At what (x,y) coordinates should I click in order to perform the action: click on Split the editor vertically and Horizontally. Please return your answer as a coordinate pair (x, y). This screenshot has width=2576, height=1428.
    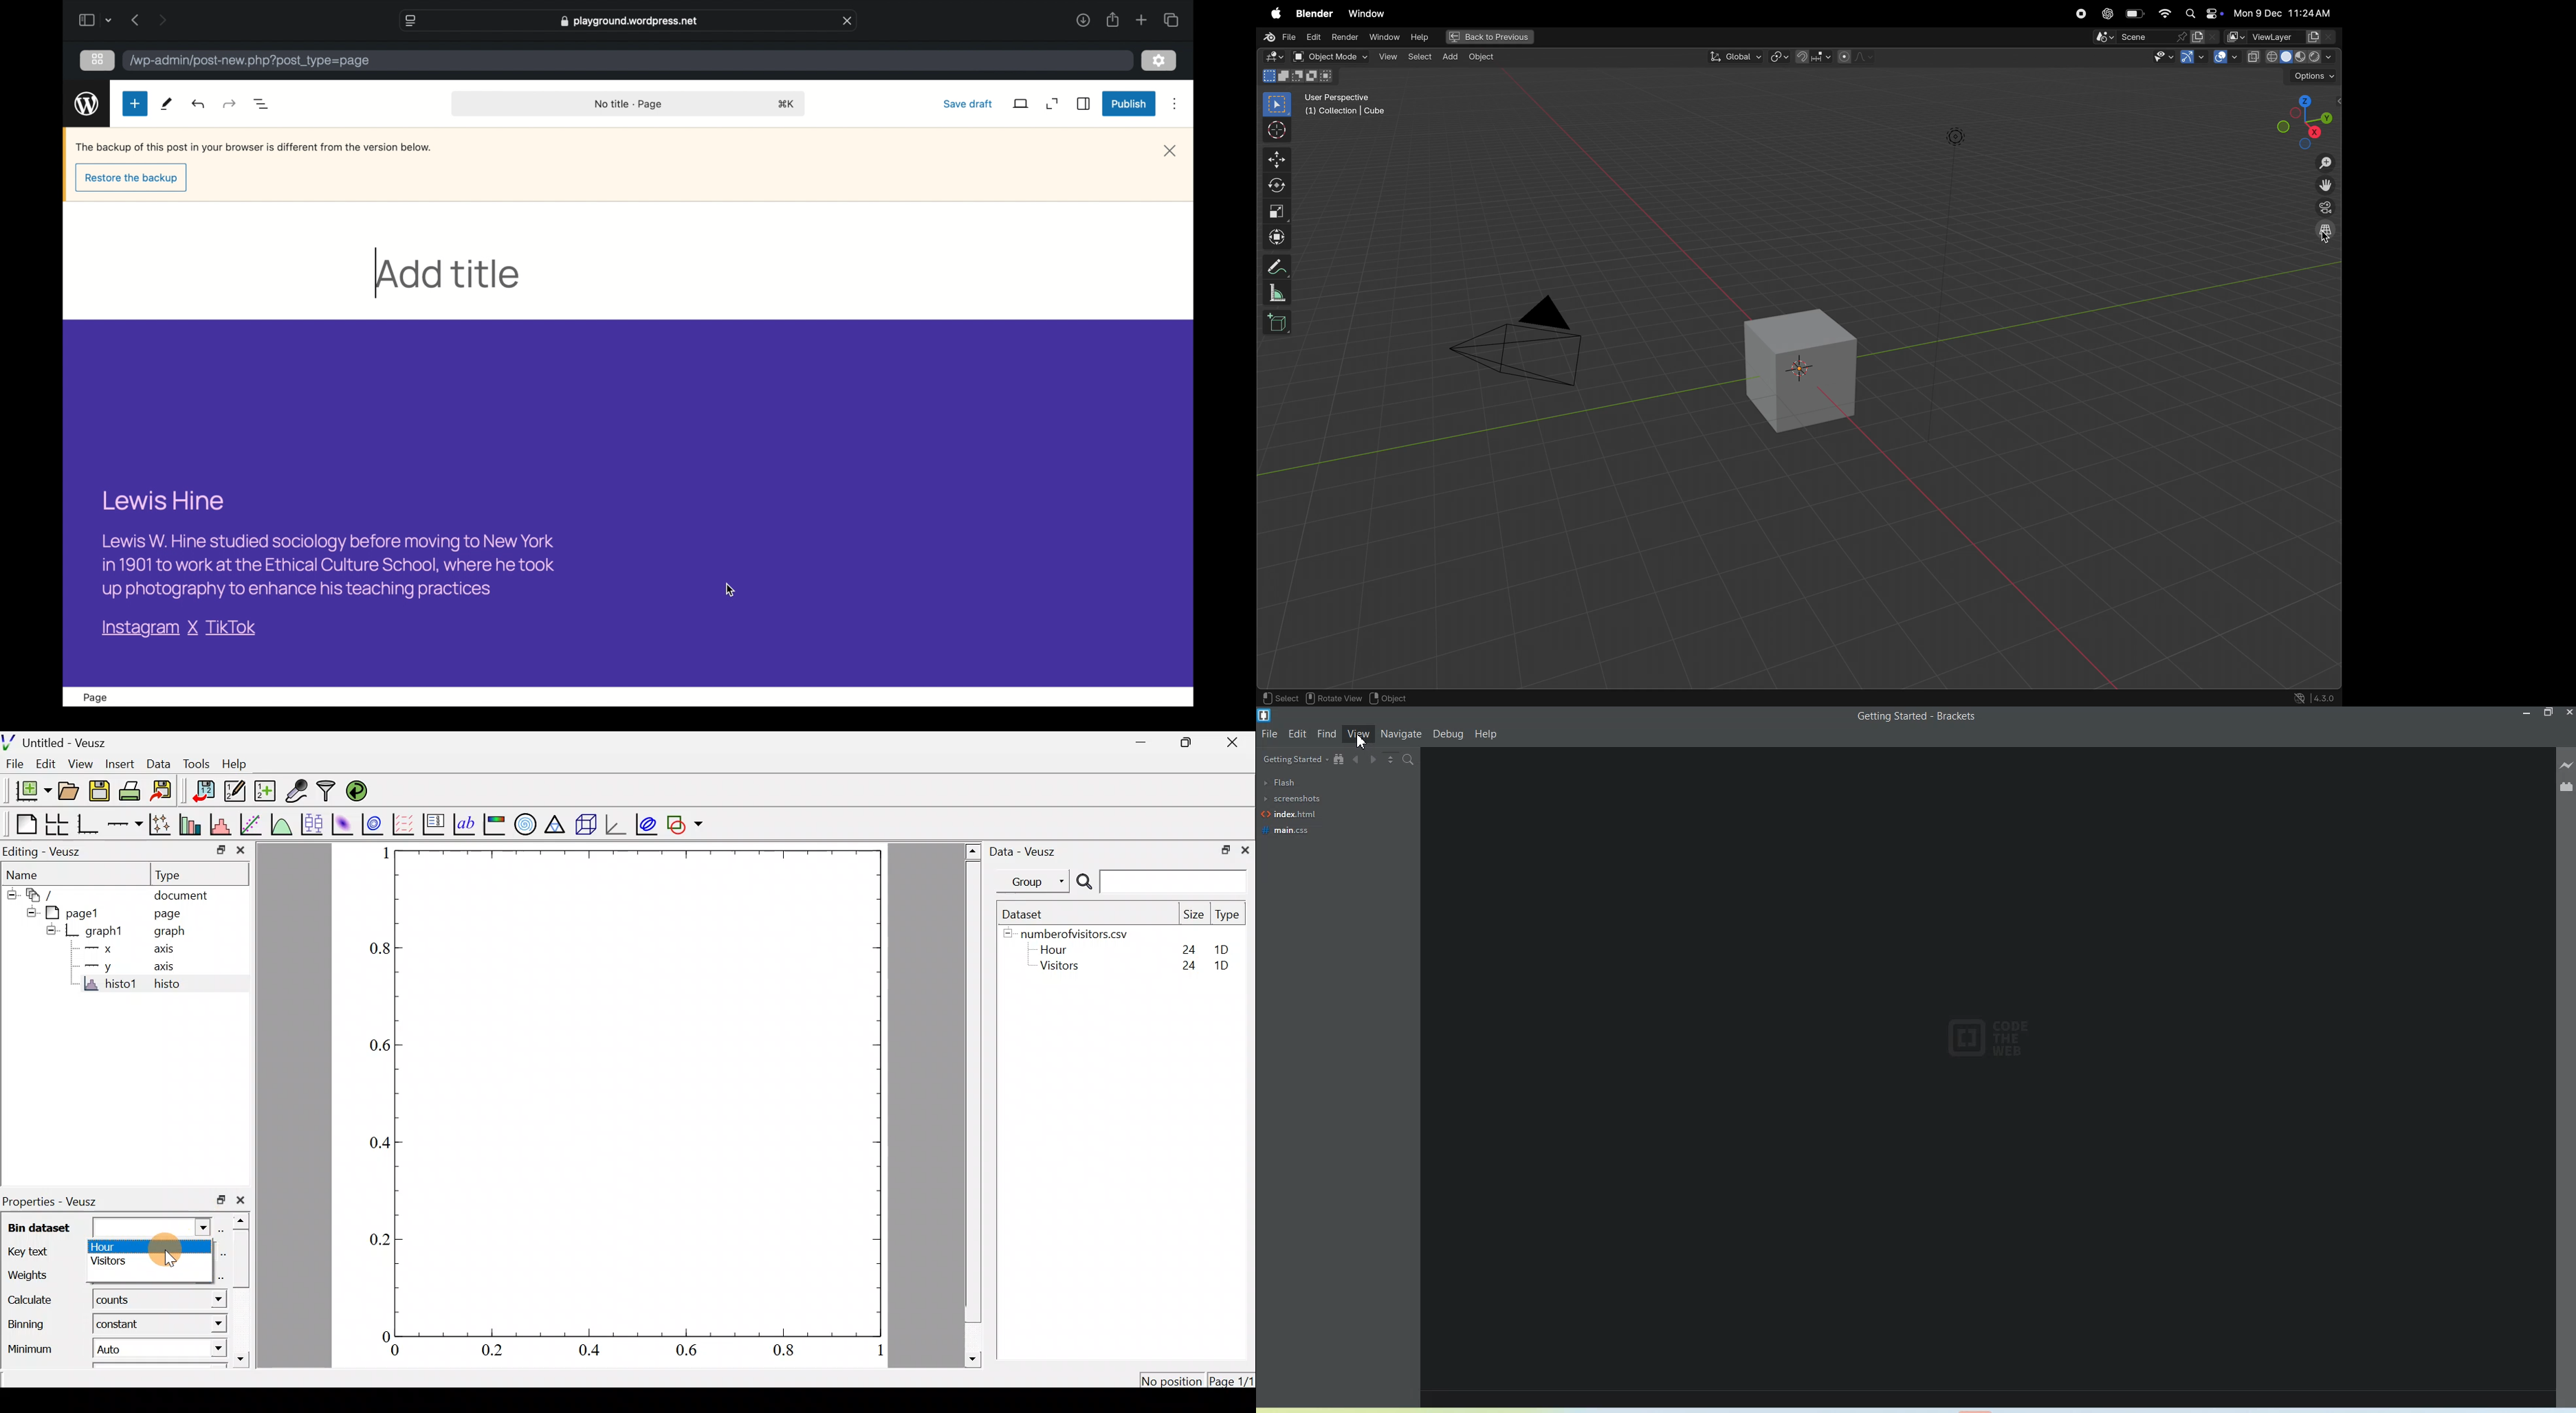
    Looking at the image, I should click on (1390, 760).